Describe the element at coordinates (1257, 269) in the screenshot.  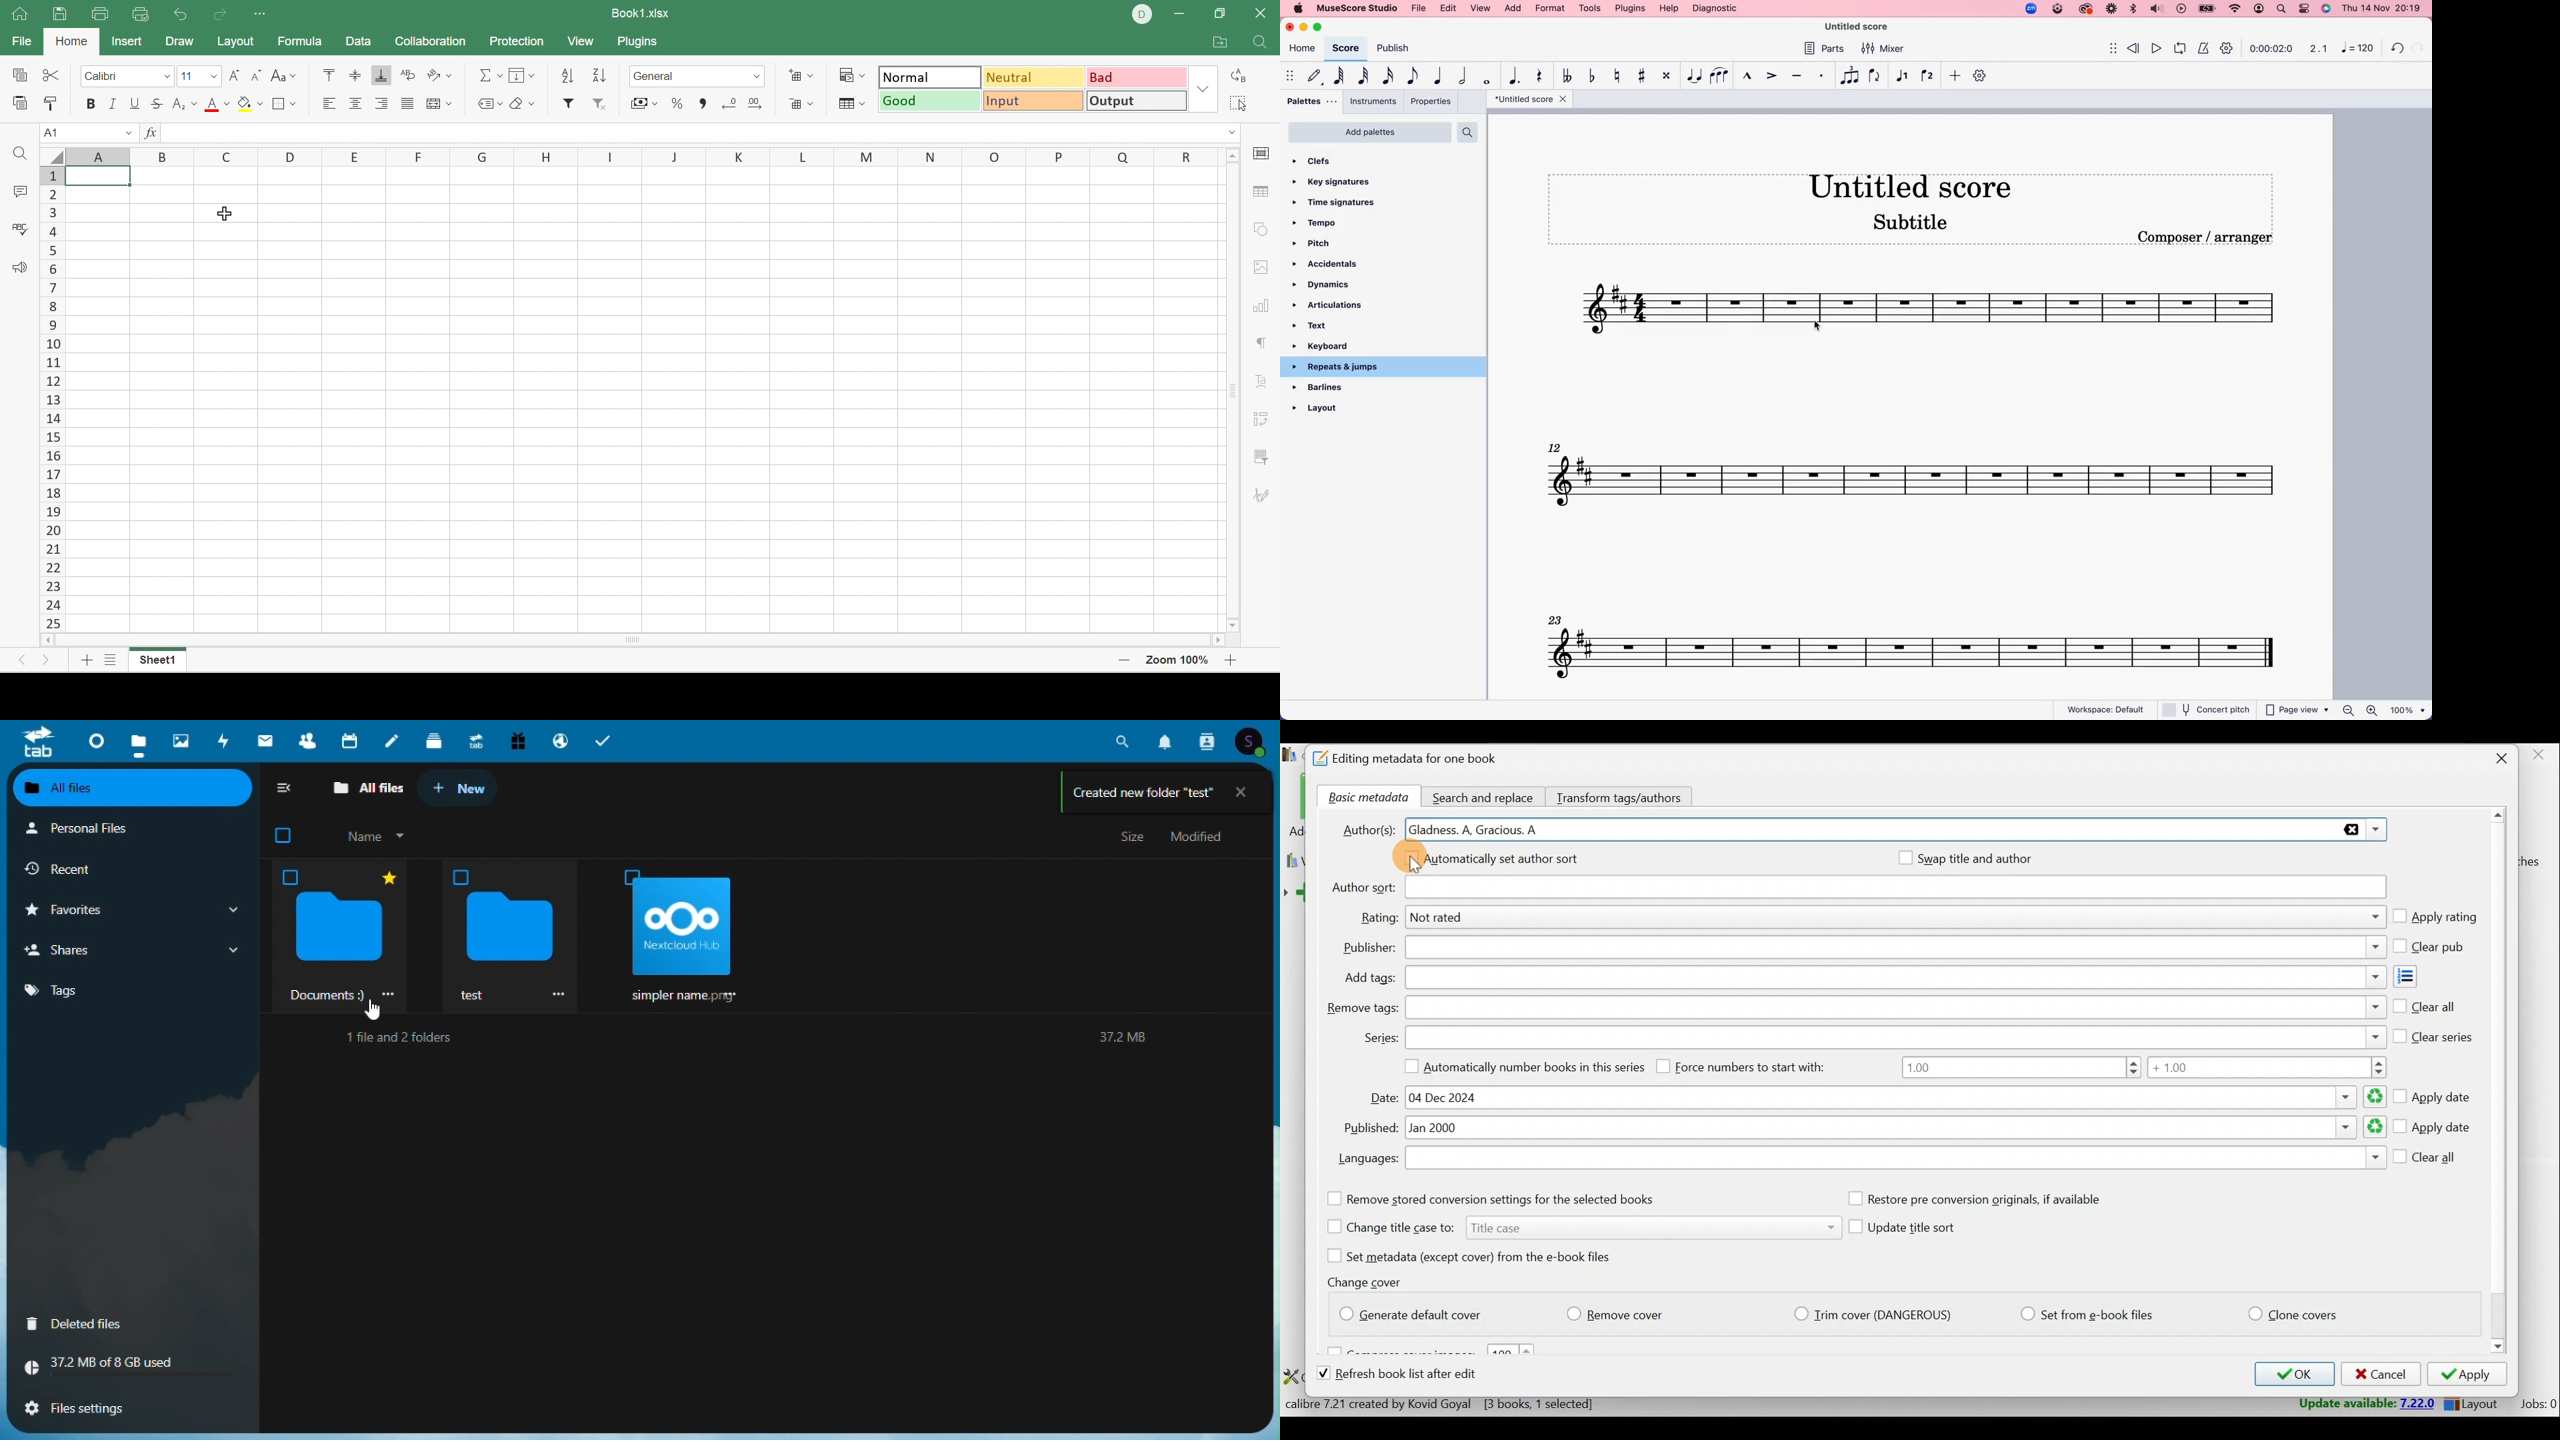
I see `images settings` at that location.